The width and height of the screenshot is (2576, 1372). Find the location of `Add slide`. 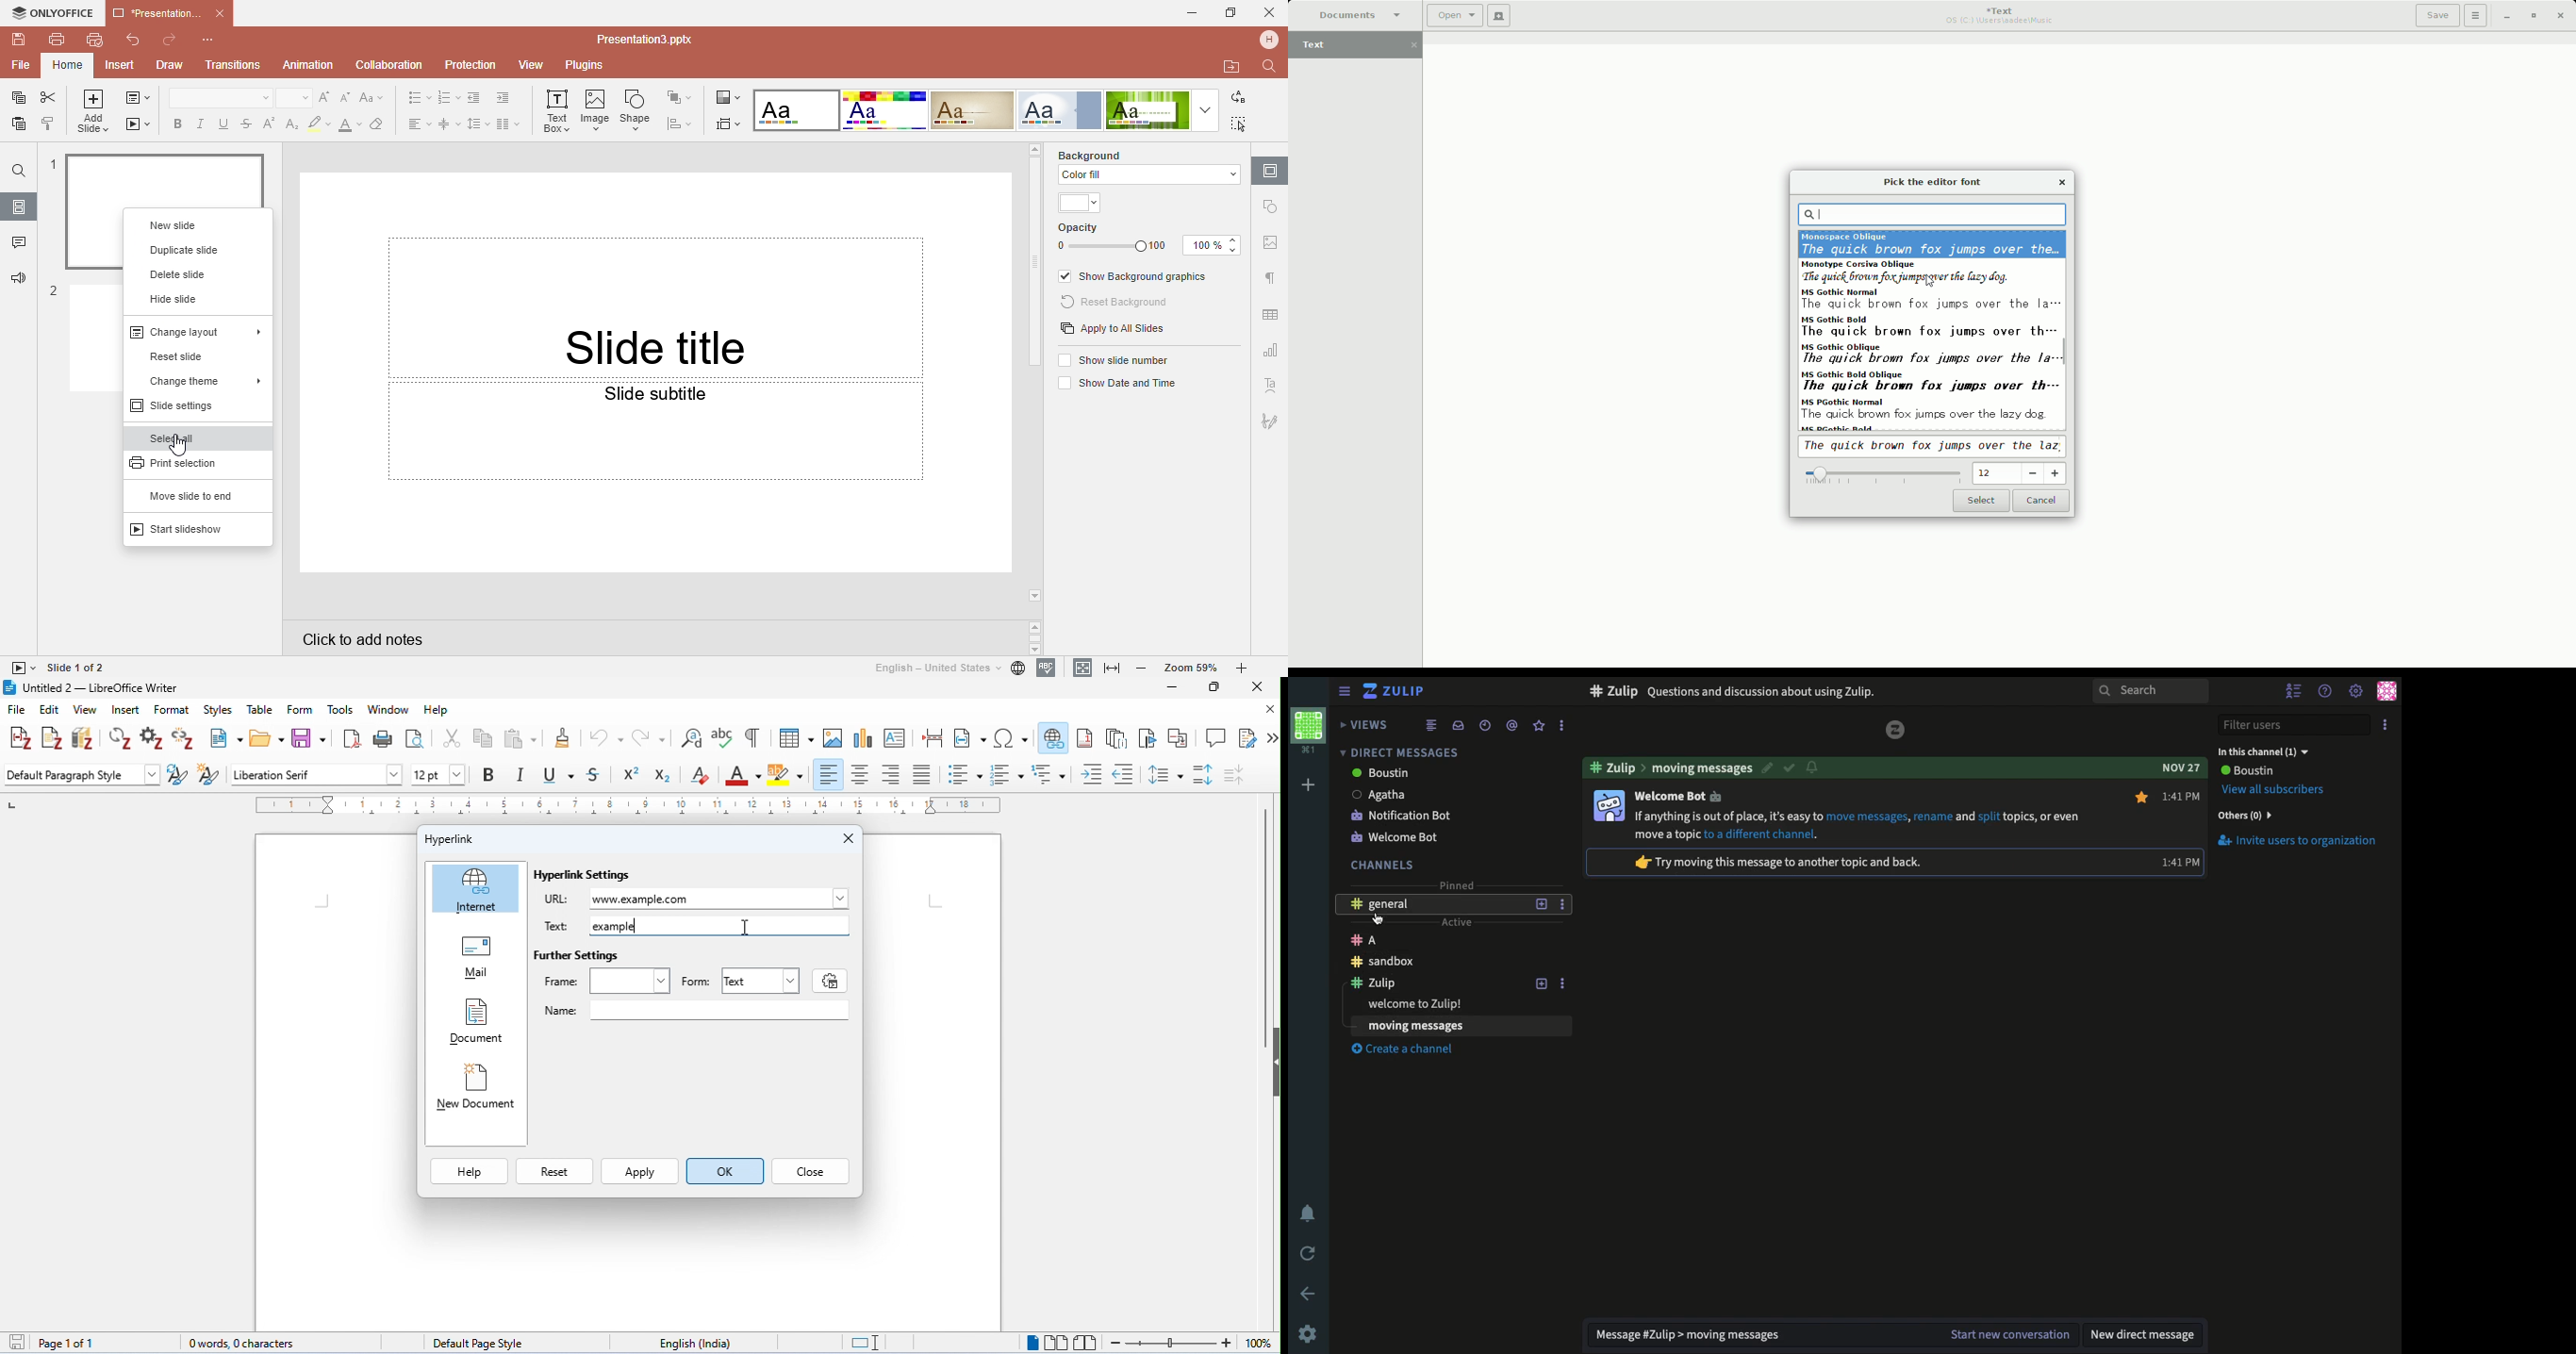

Add slide is located at coordinates (94, 113).